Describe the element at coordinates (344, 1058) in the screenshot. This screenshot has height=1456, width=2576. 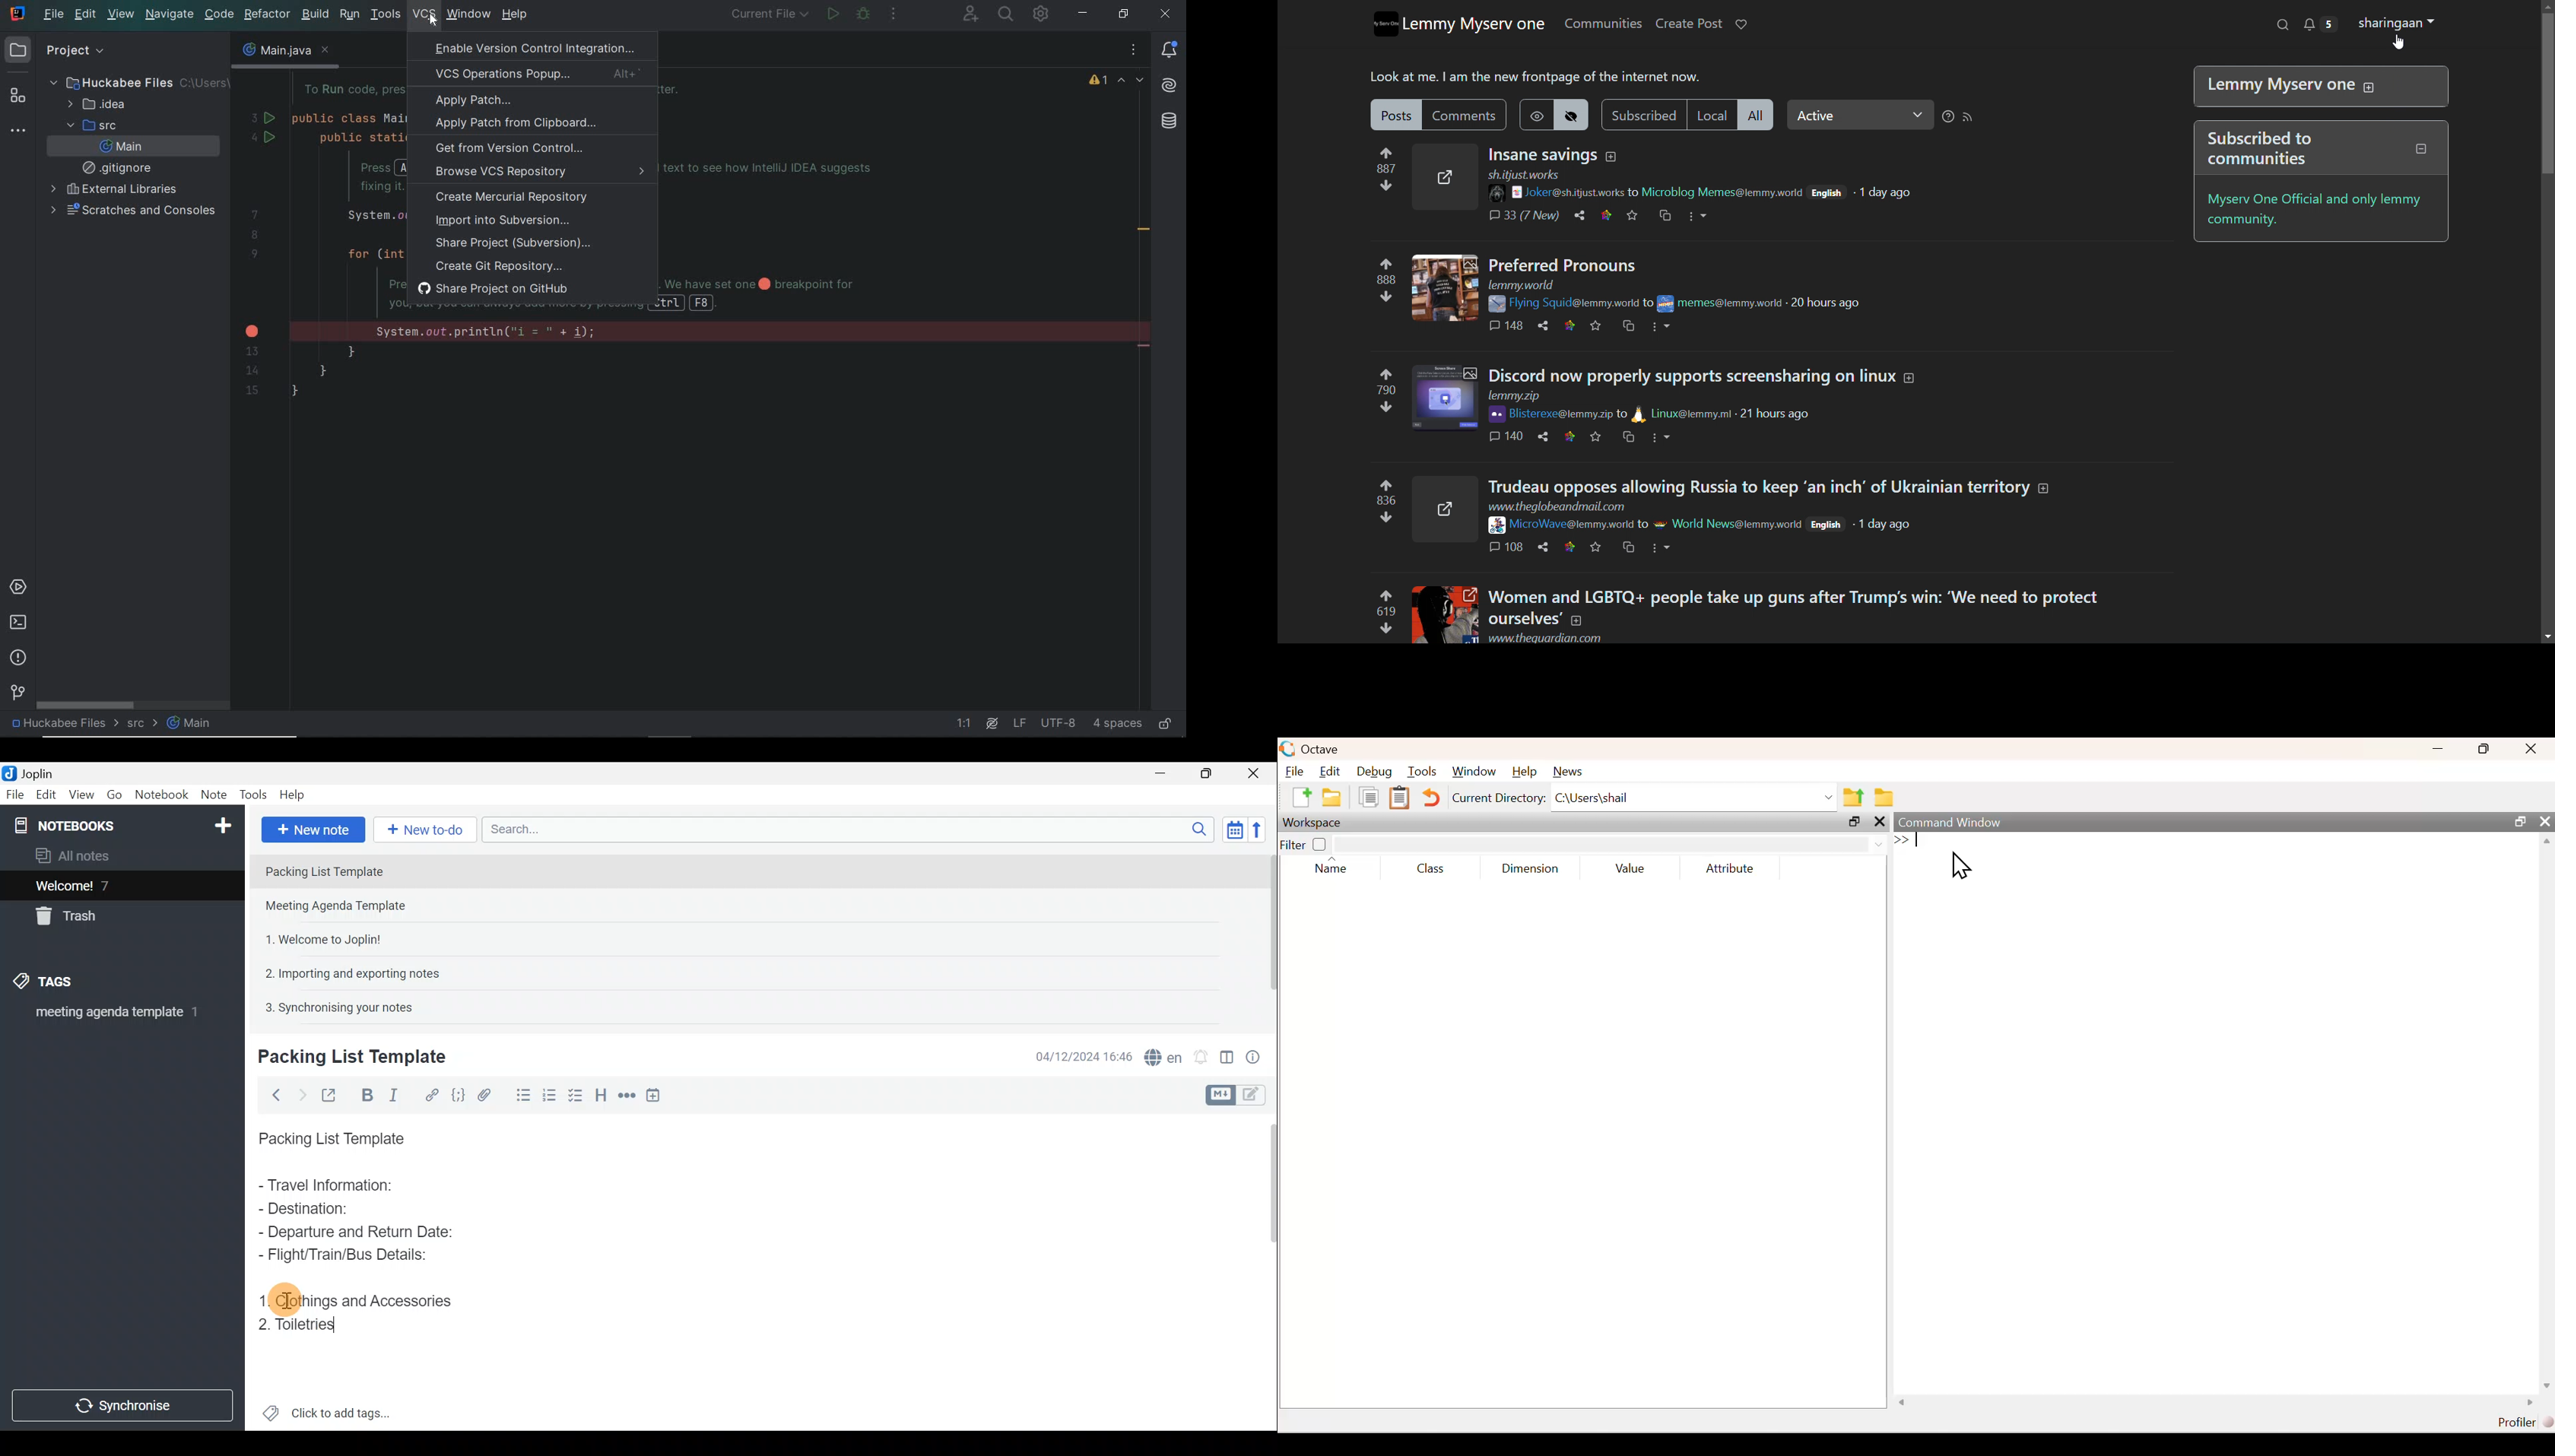
I see `Creating new note` at that location.